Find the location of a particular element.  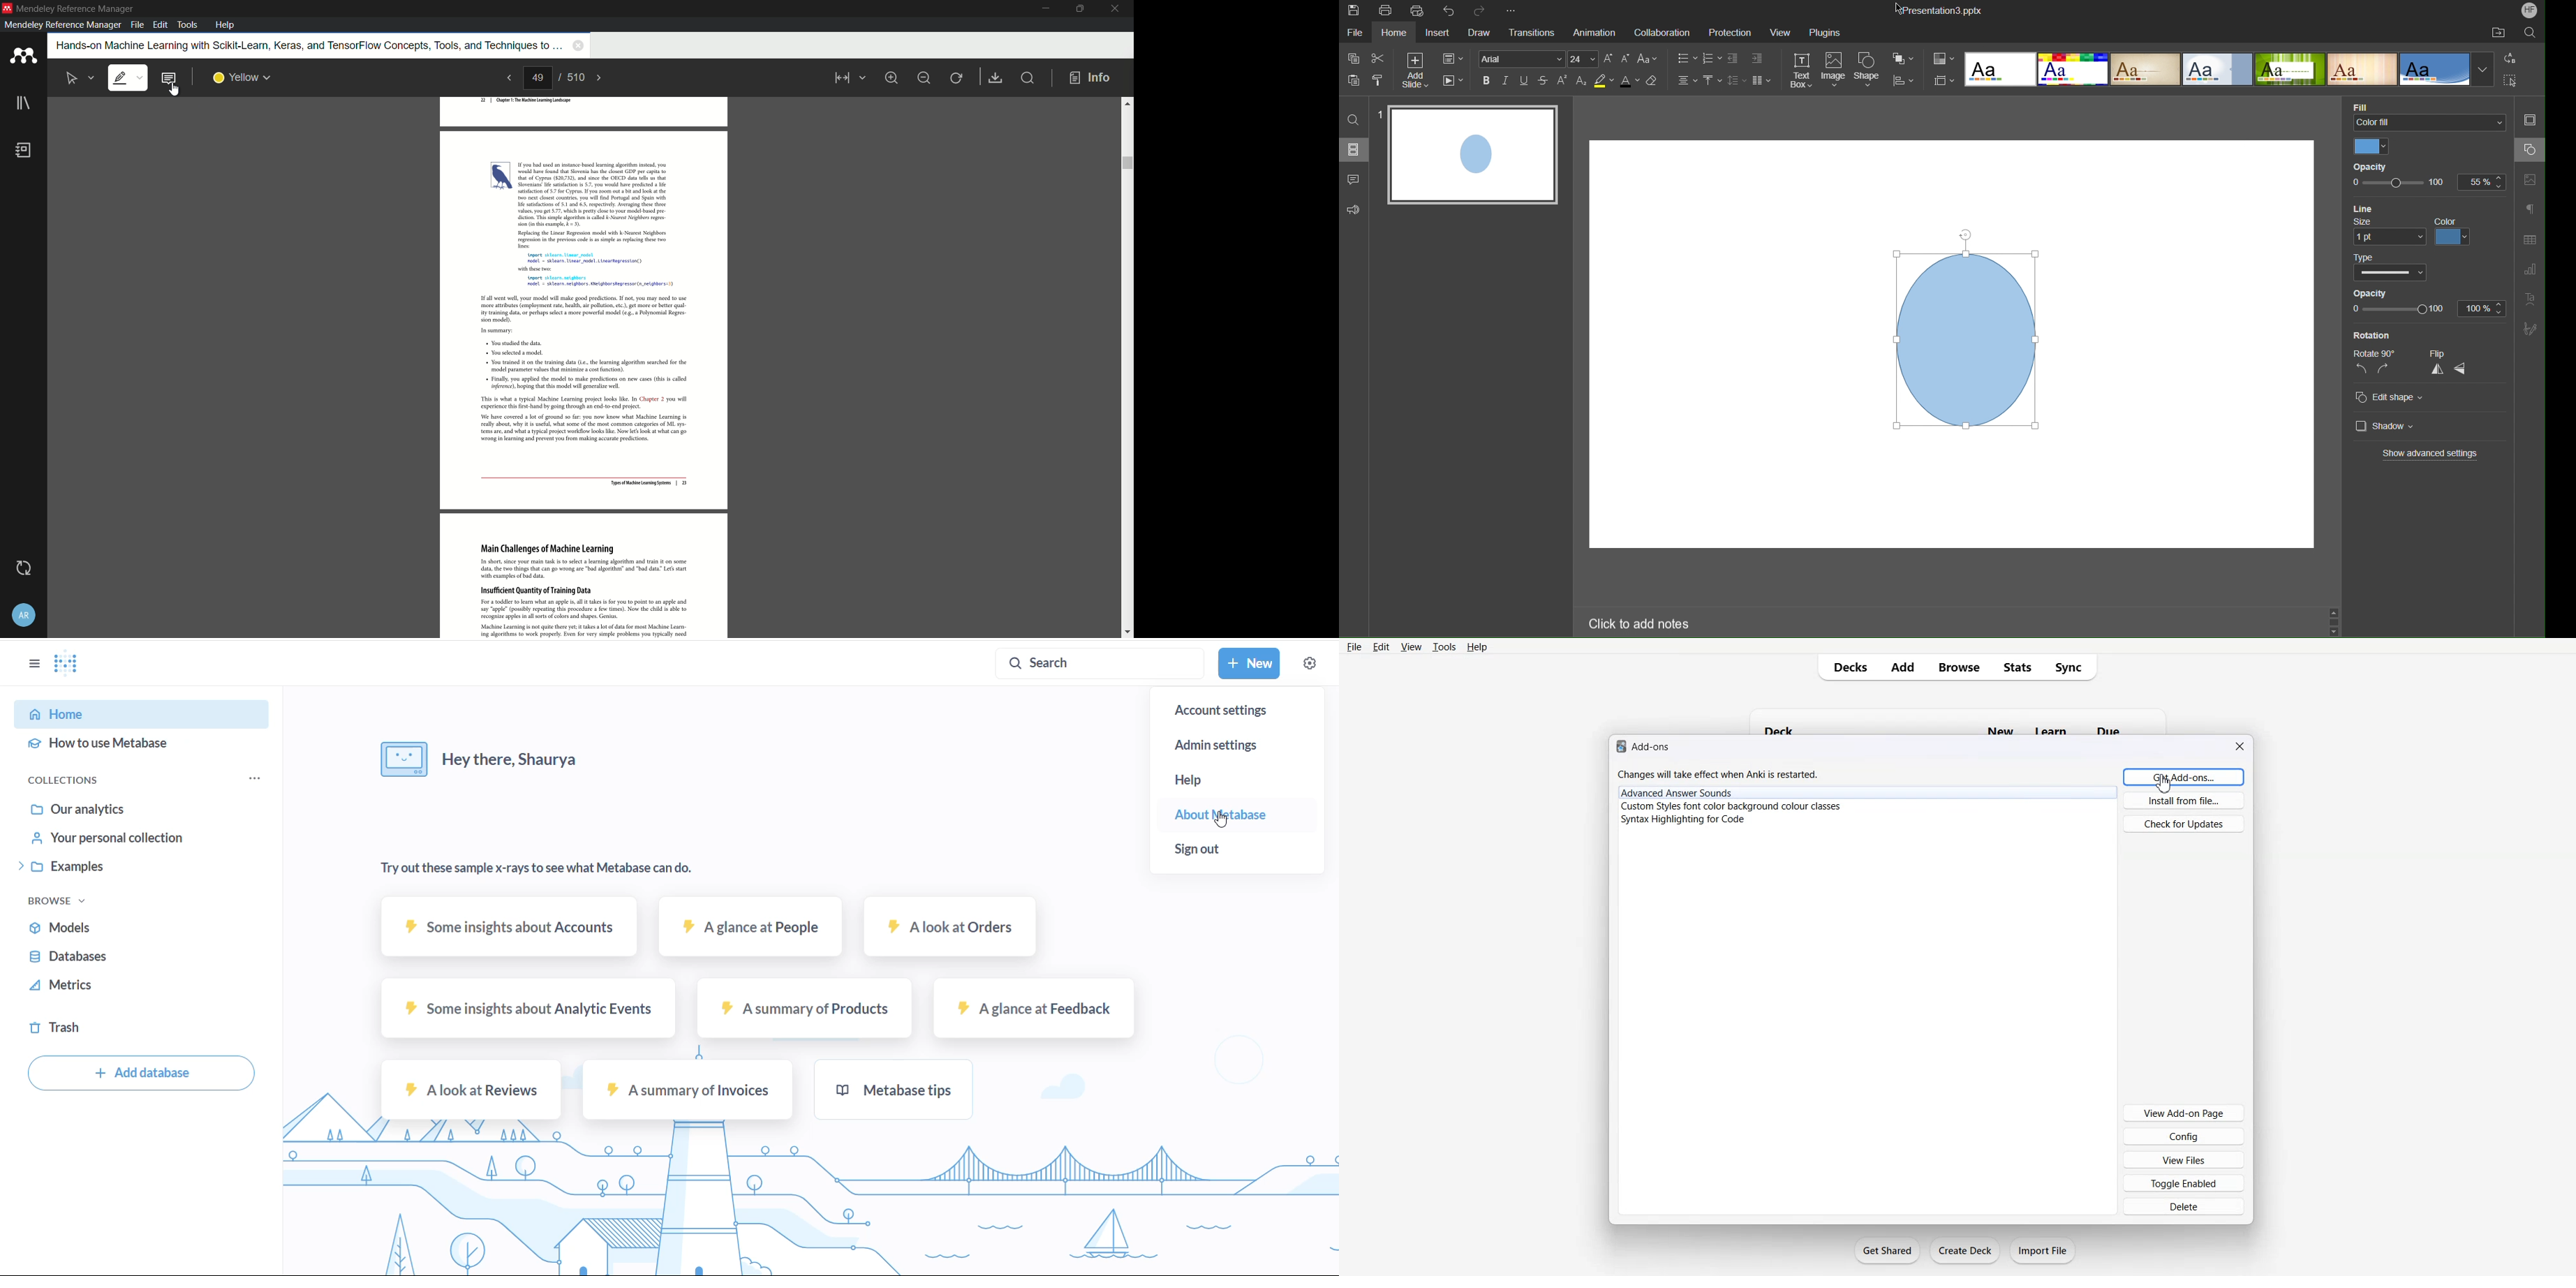

Collaboration is located at coordinates (1662, 33).